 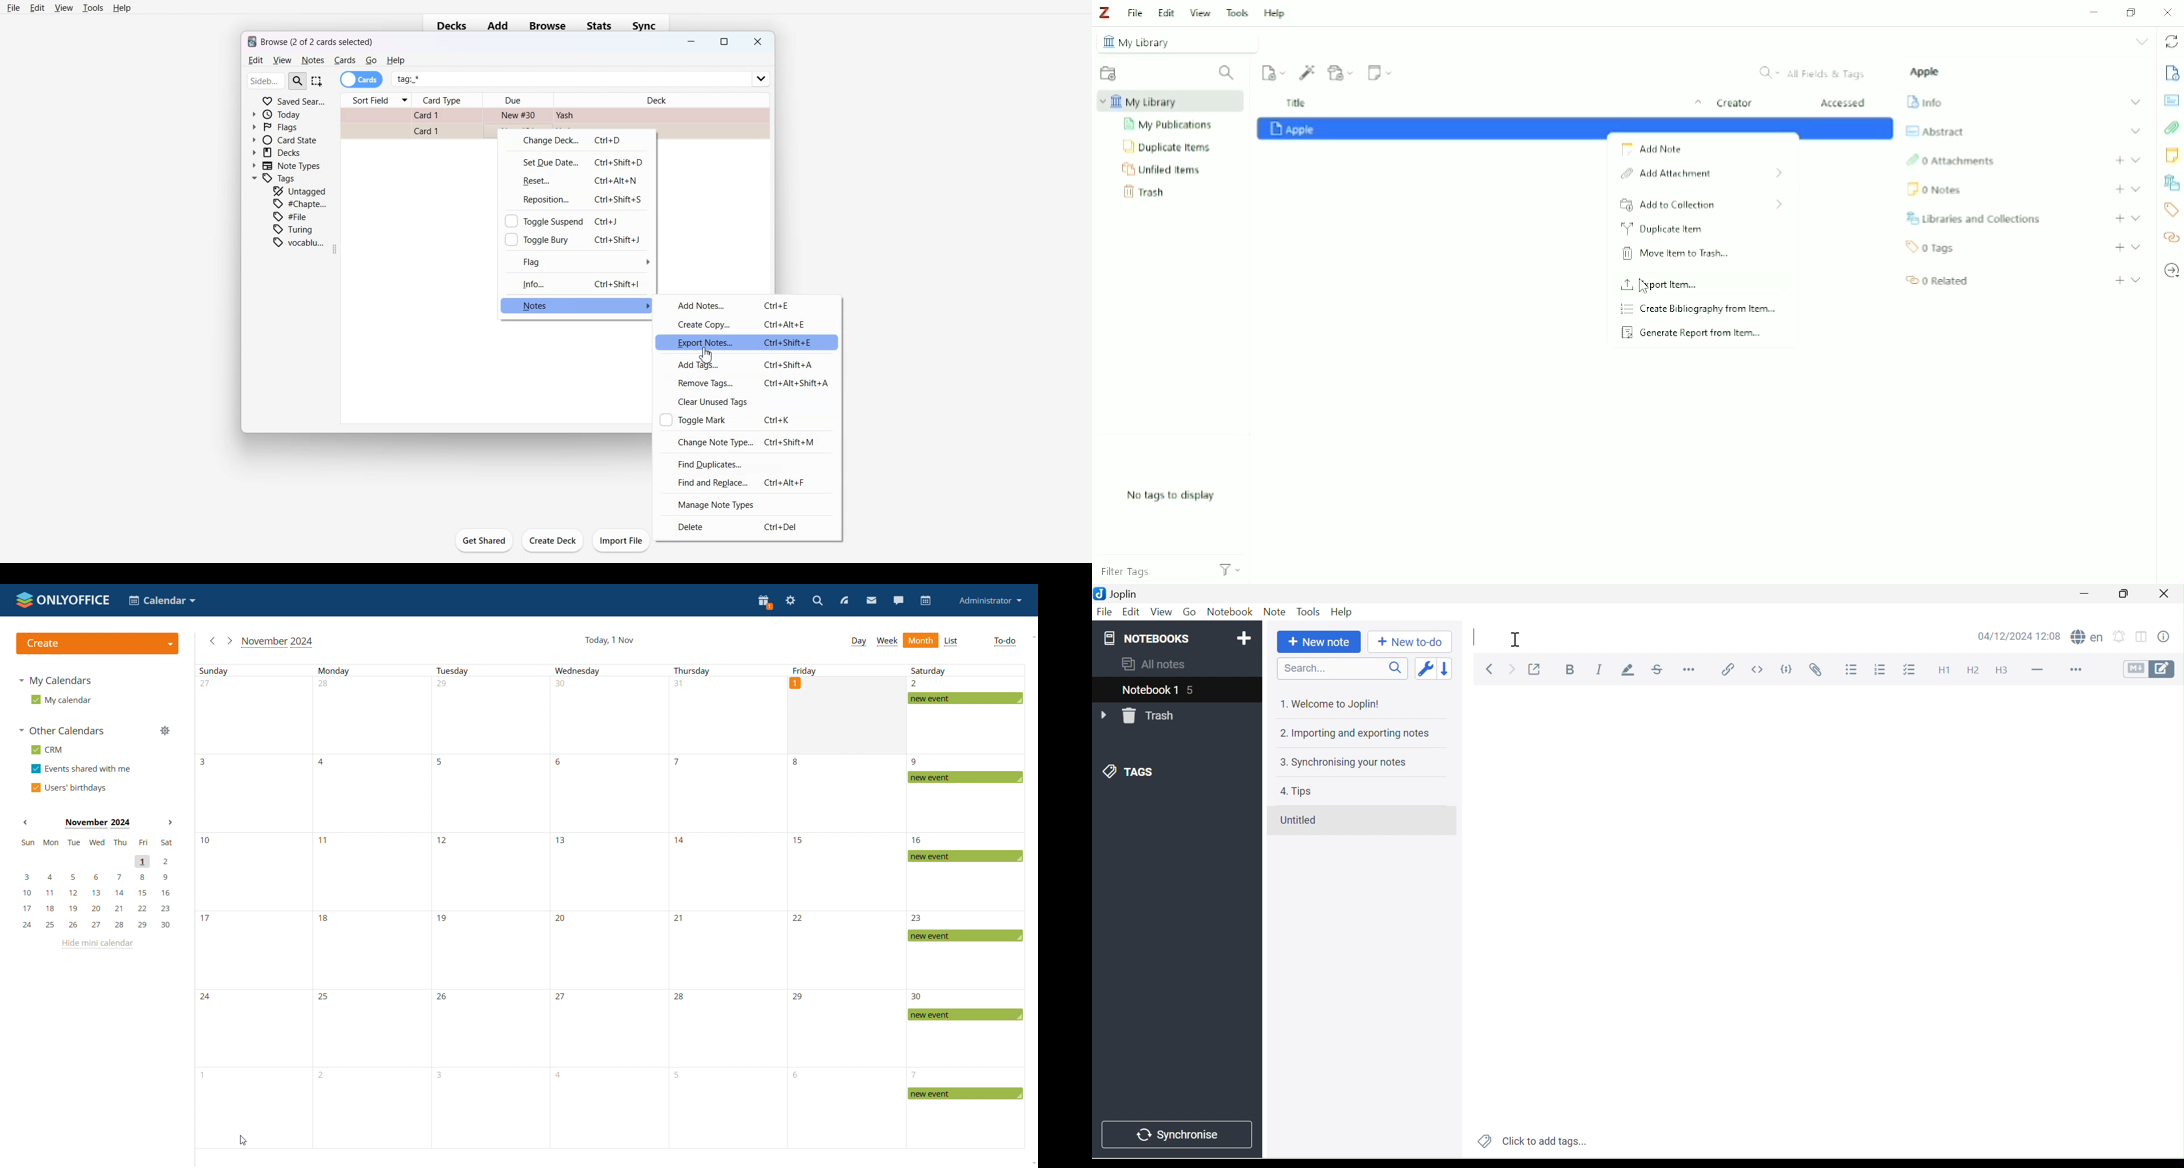 What do you see at coordinates (1107, 73) in the screenshot?
I see `New Collection` at bounding box center [1107, 73].